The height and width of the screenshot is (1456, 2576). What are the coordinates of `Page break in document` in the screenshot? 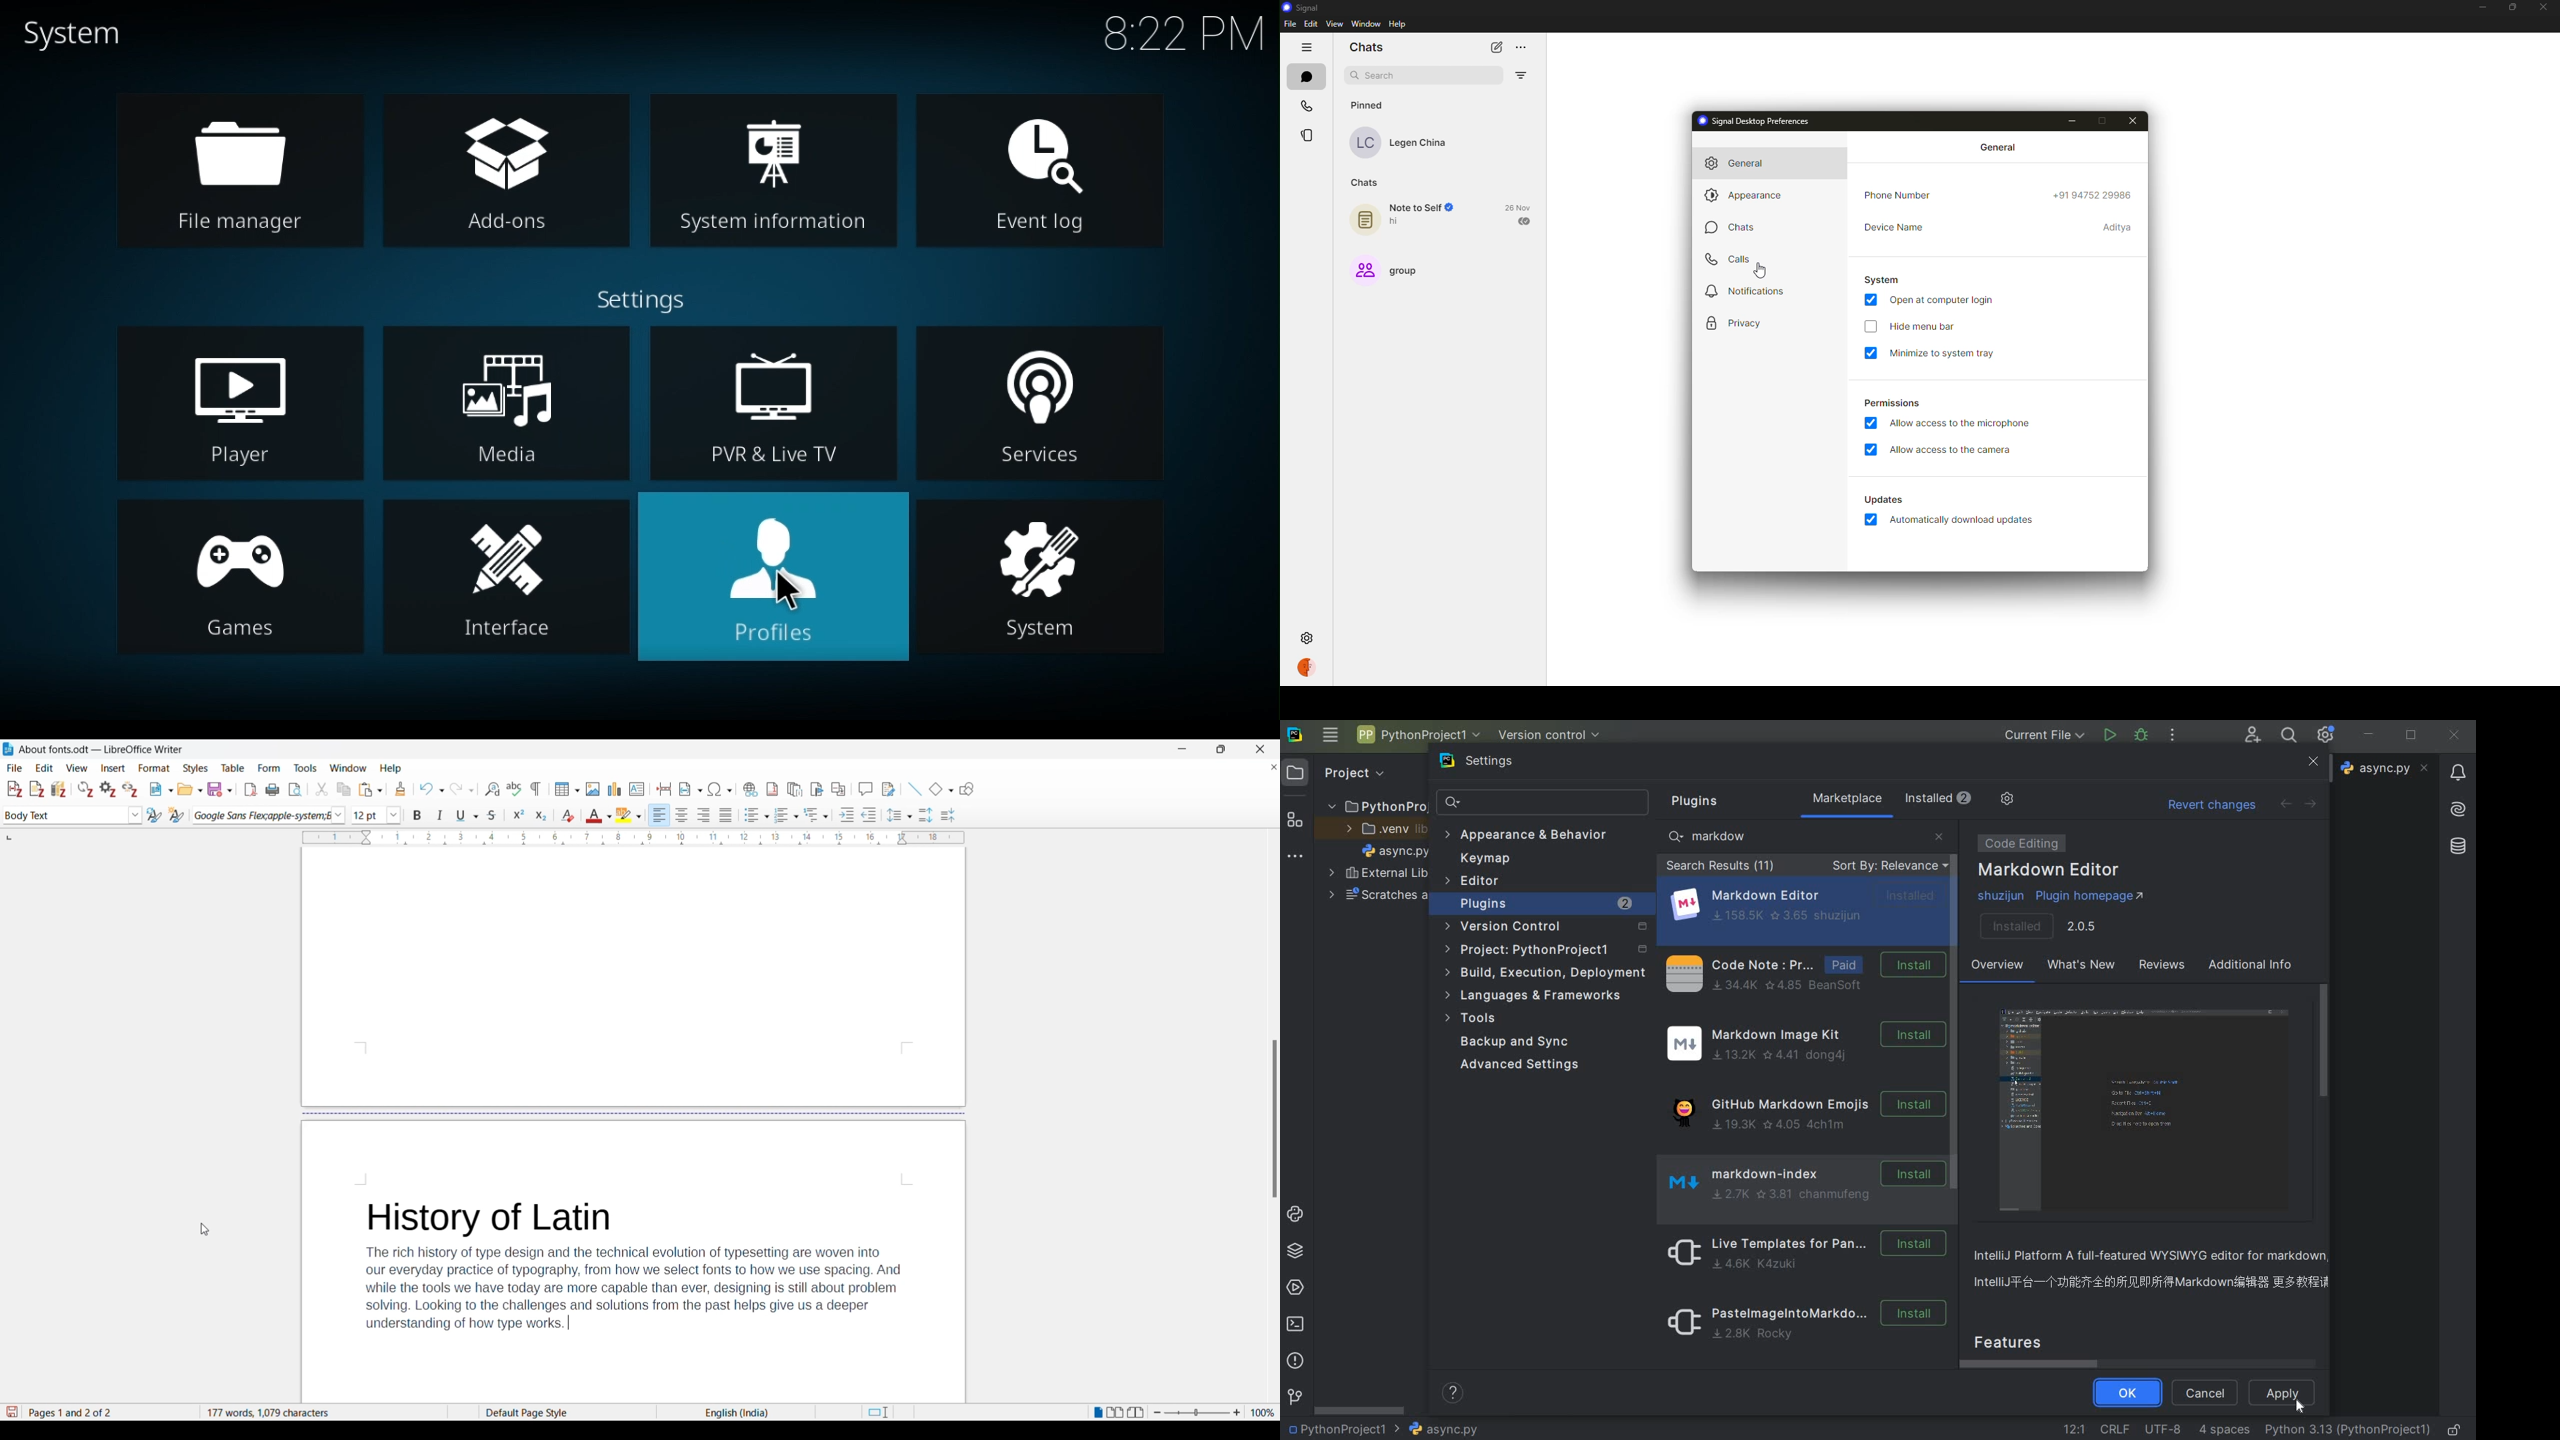 It's located at (635, 1113).